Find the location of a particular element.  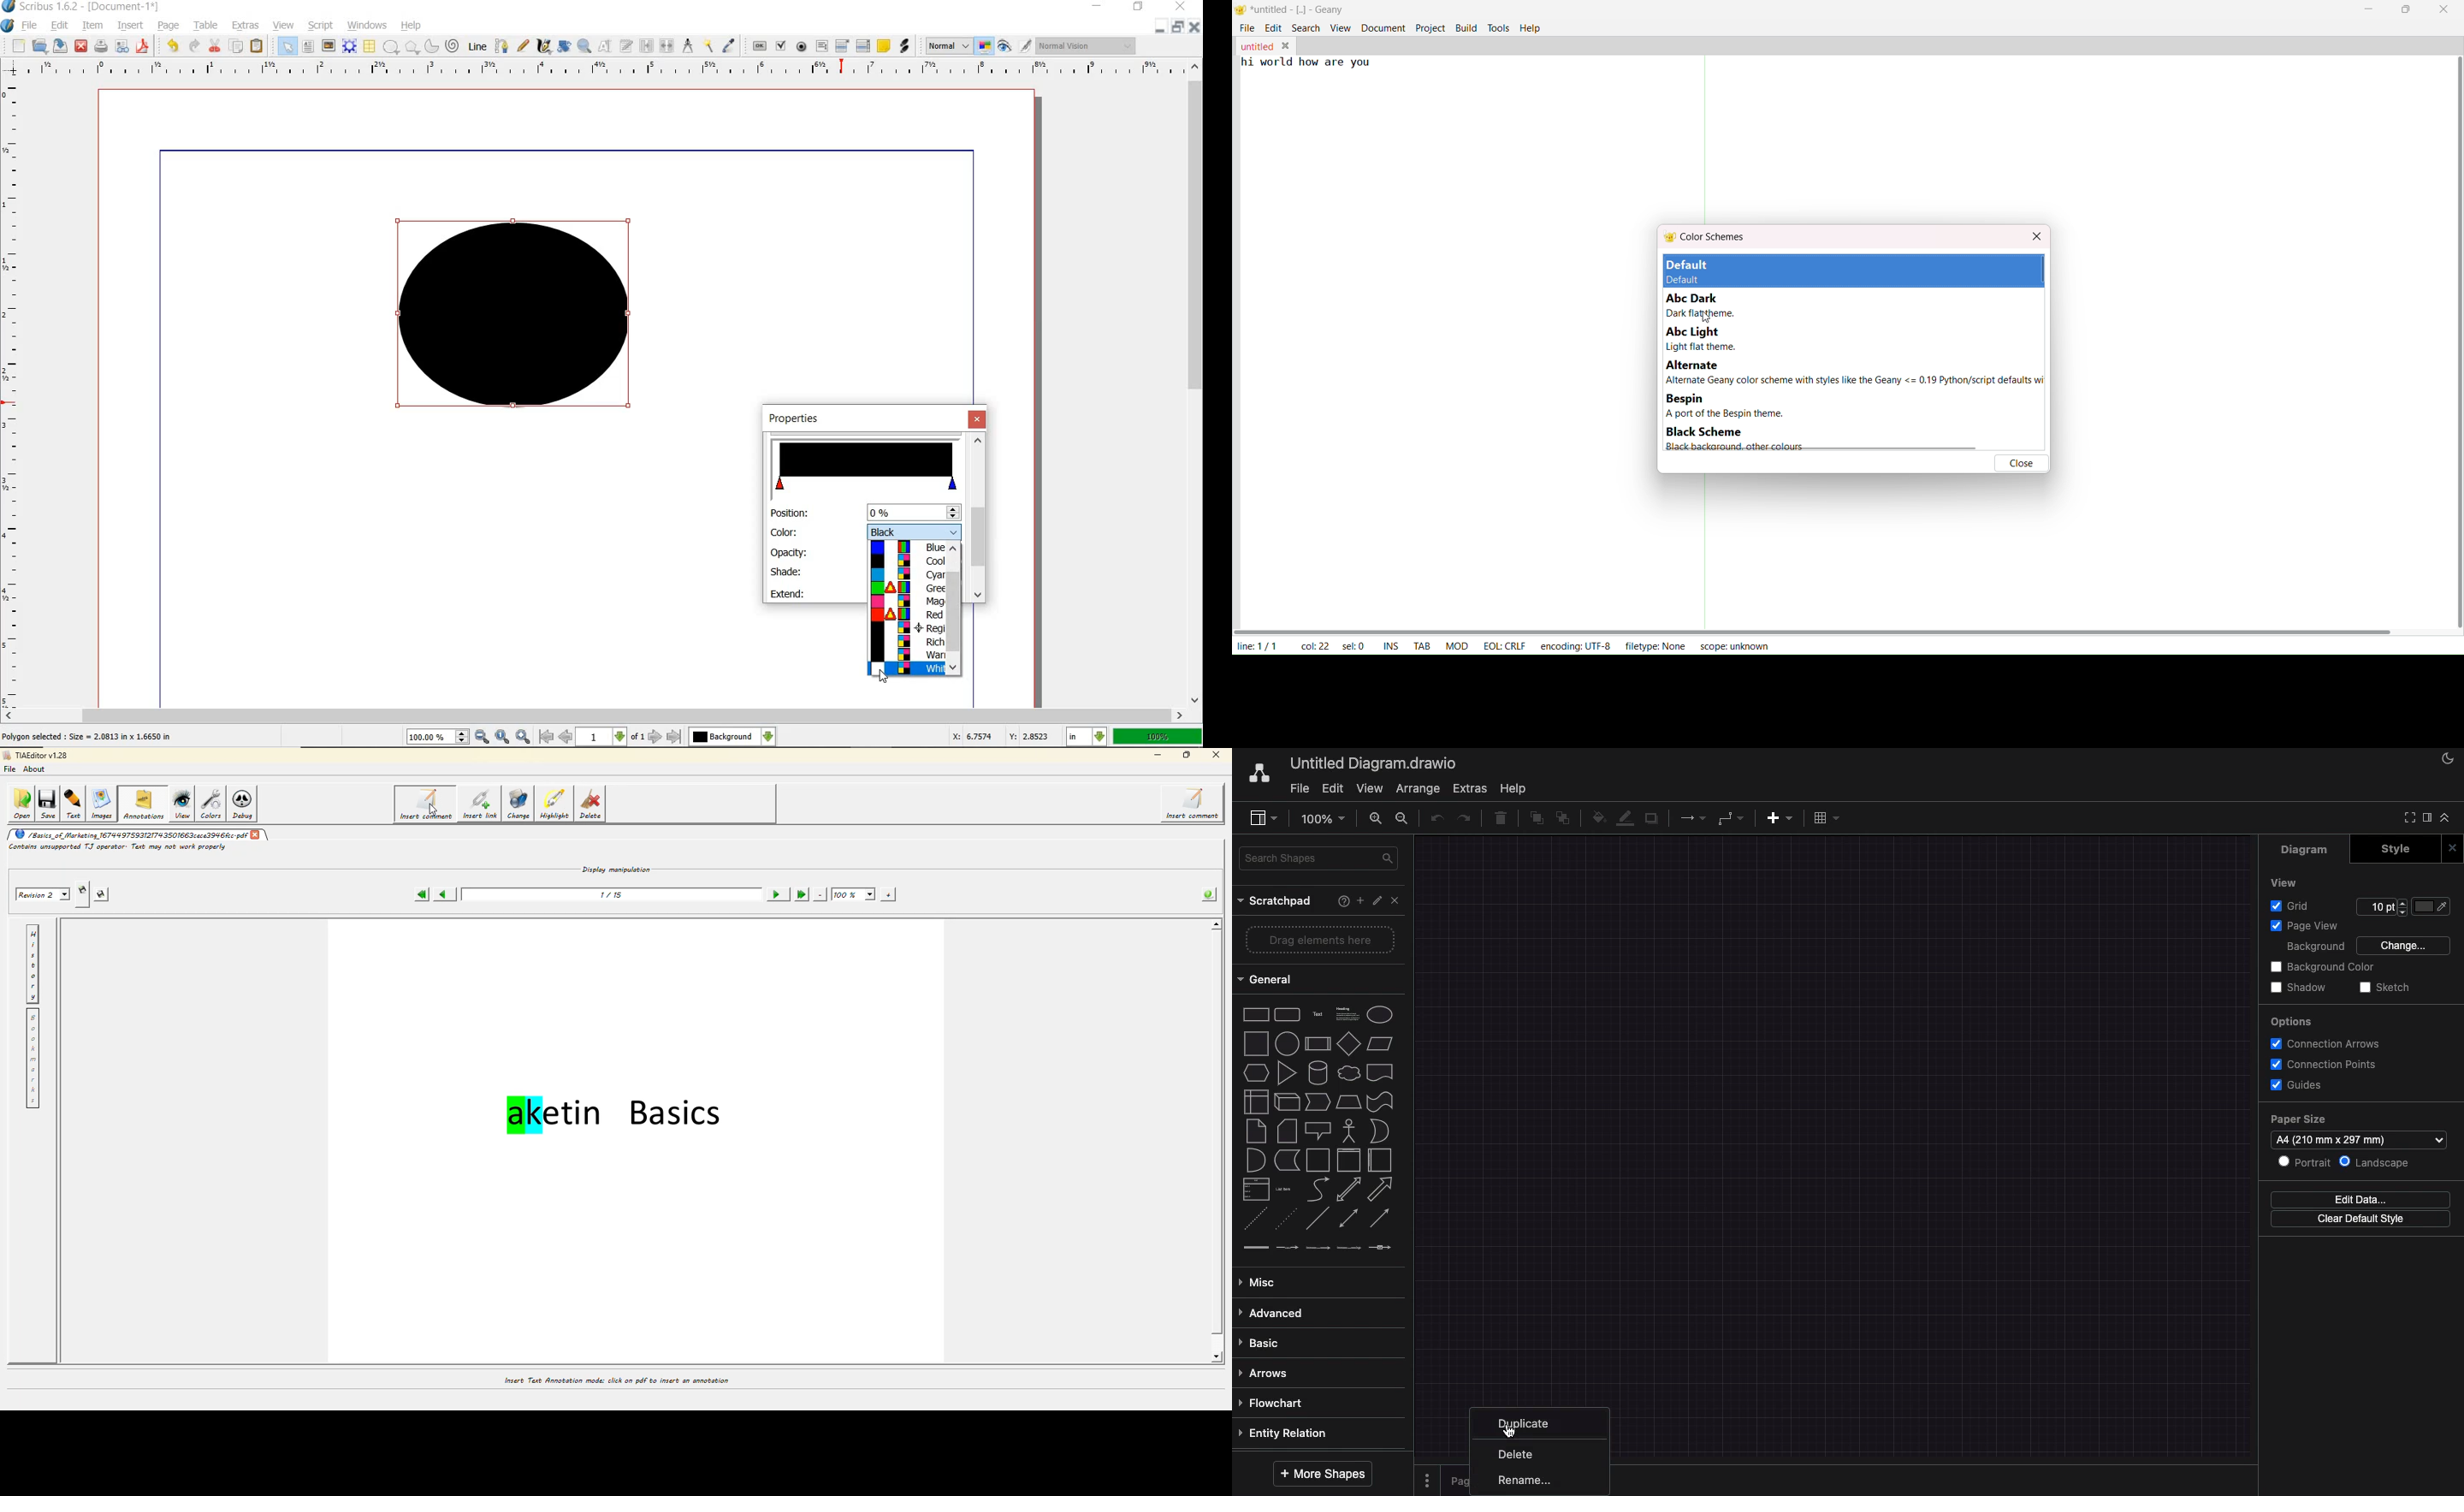

arrow is located at coordinates (1381, 1189).